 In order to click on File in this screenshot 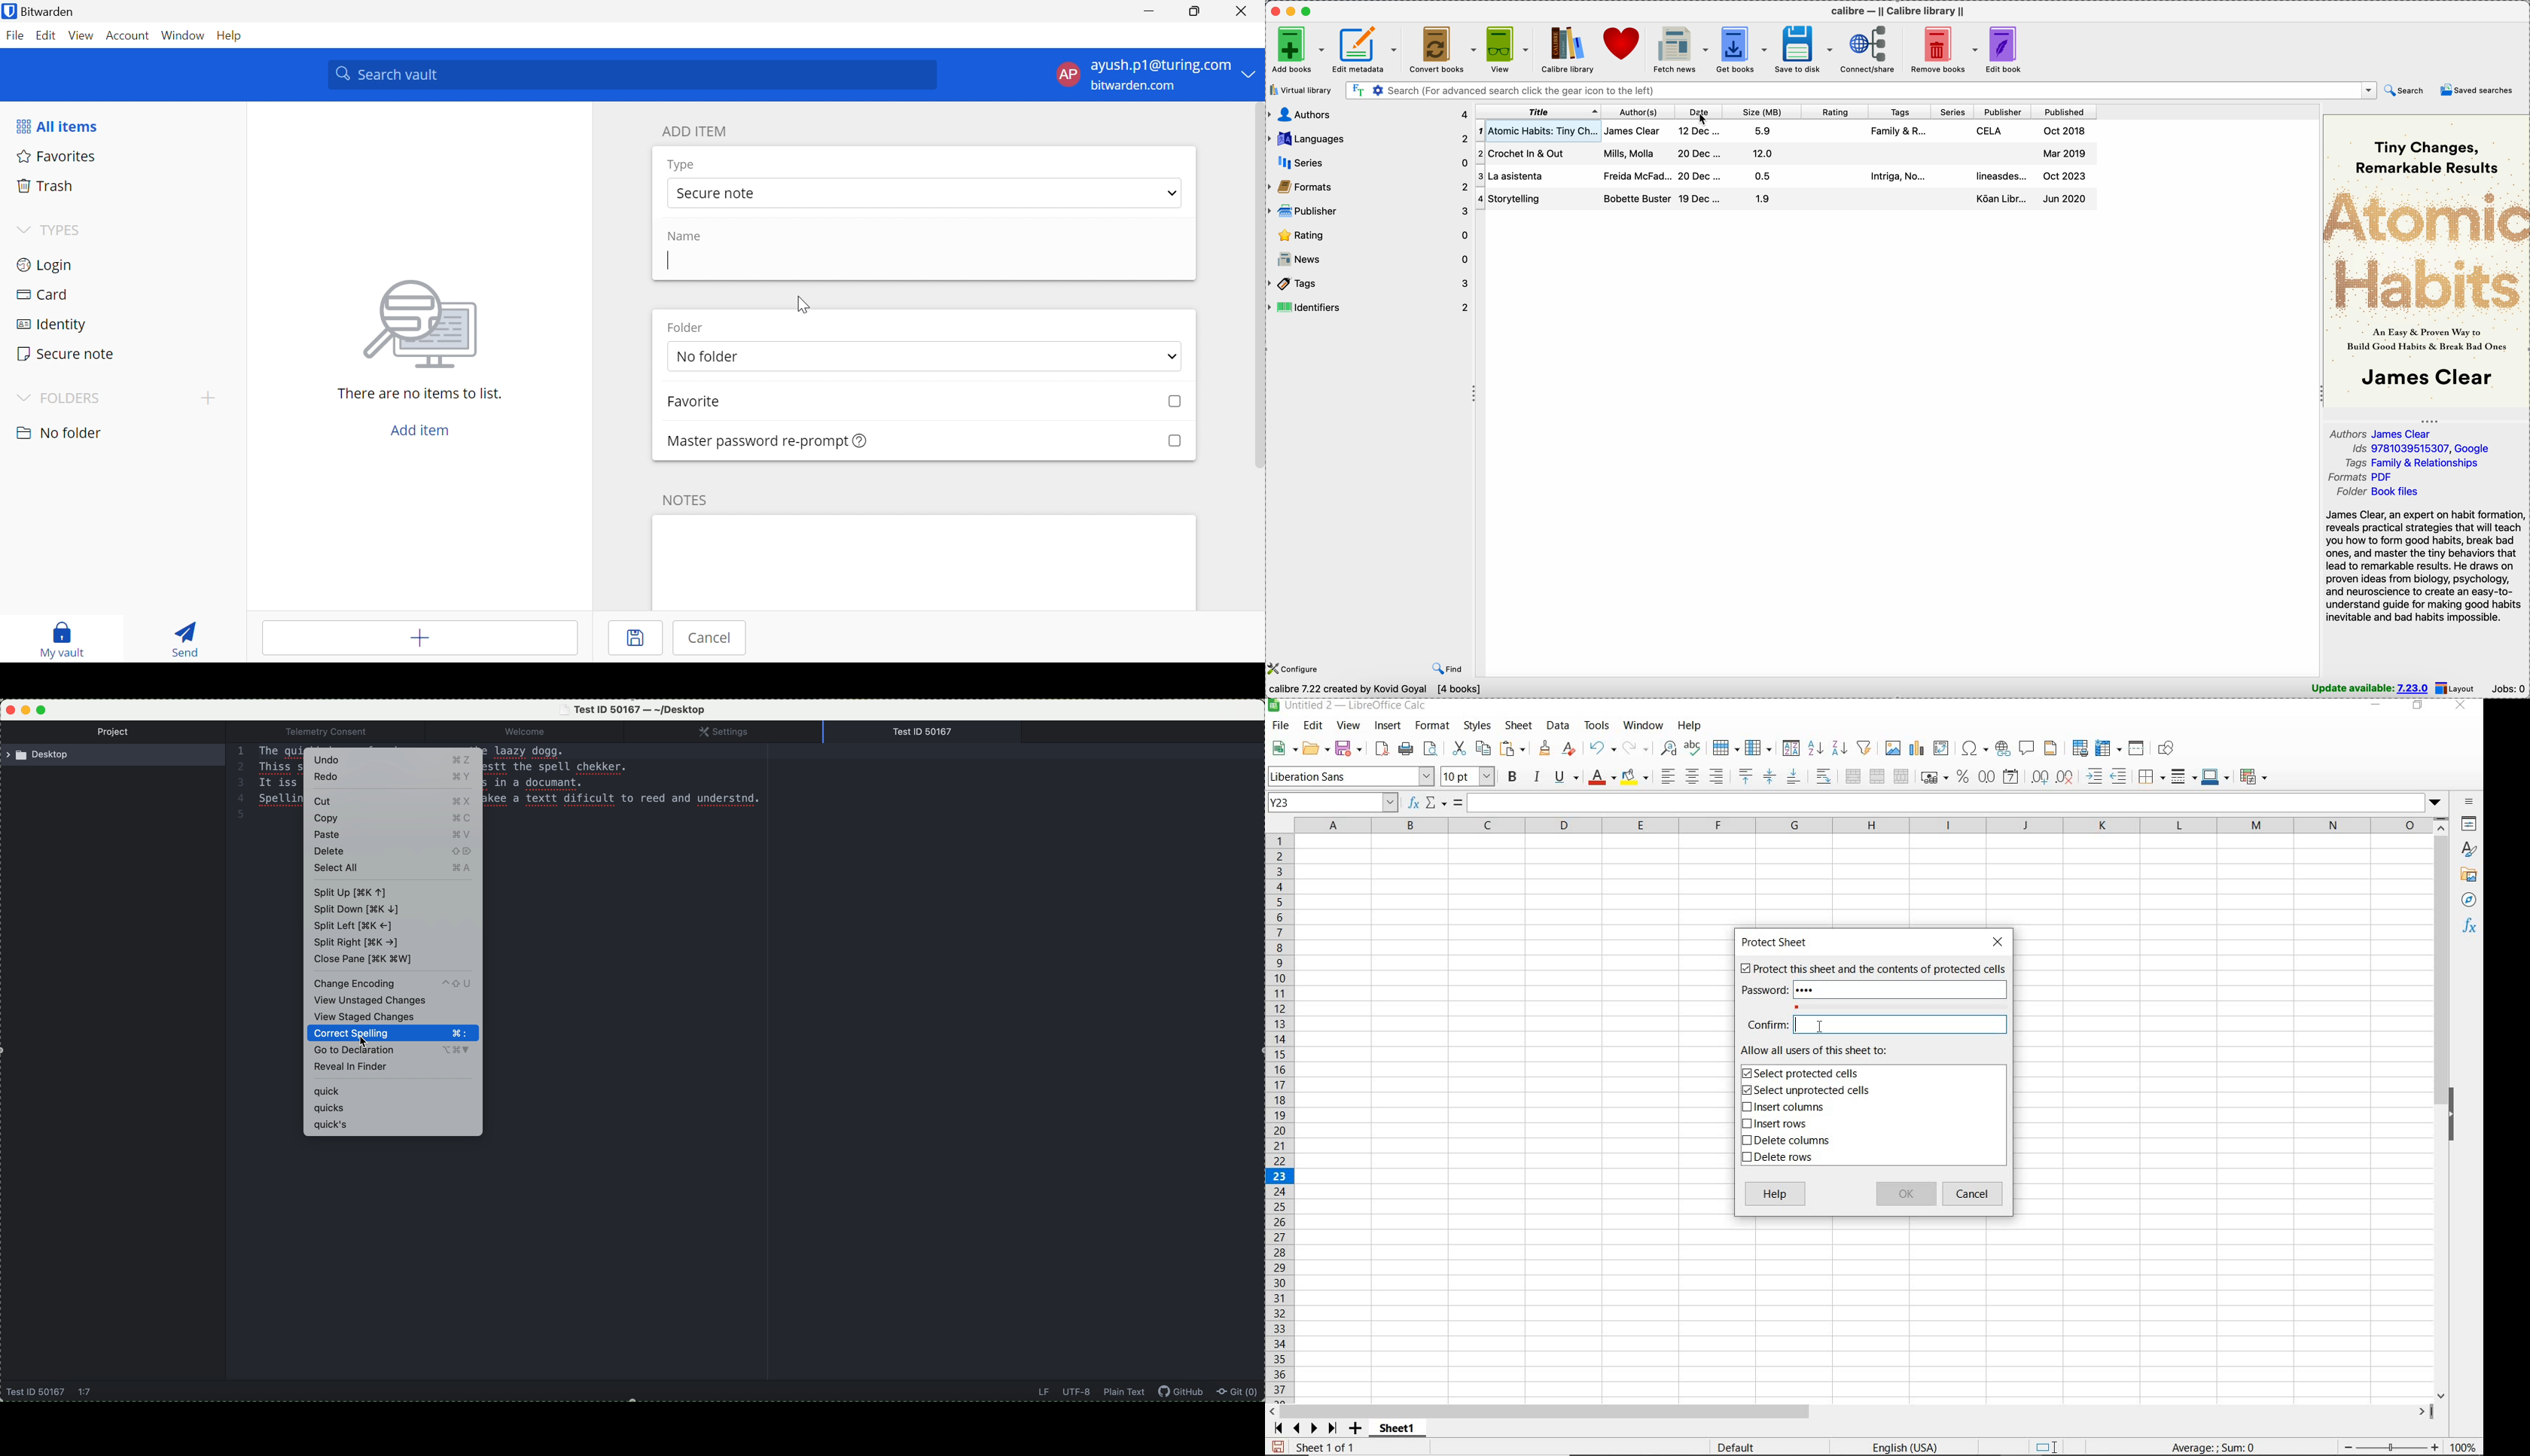, I will do `click(15, 36)`.